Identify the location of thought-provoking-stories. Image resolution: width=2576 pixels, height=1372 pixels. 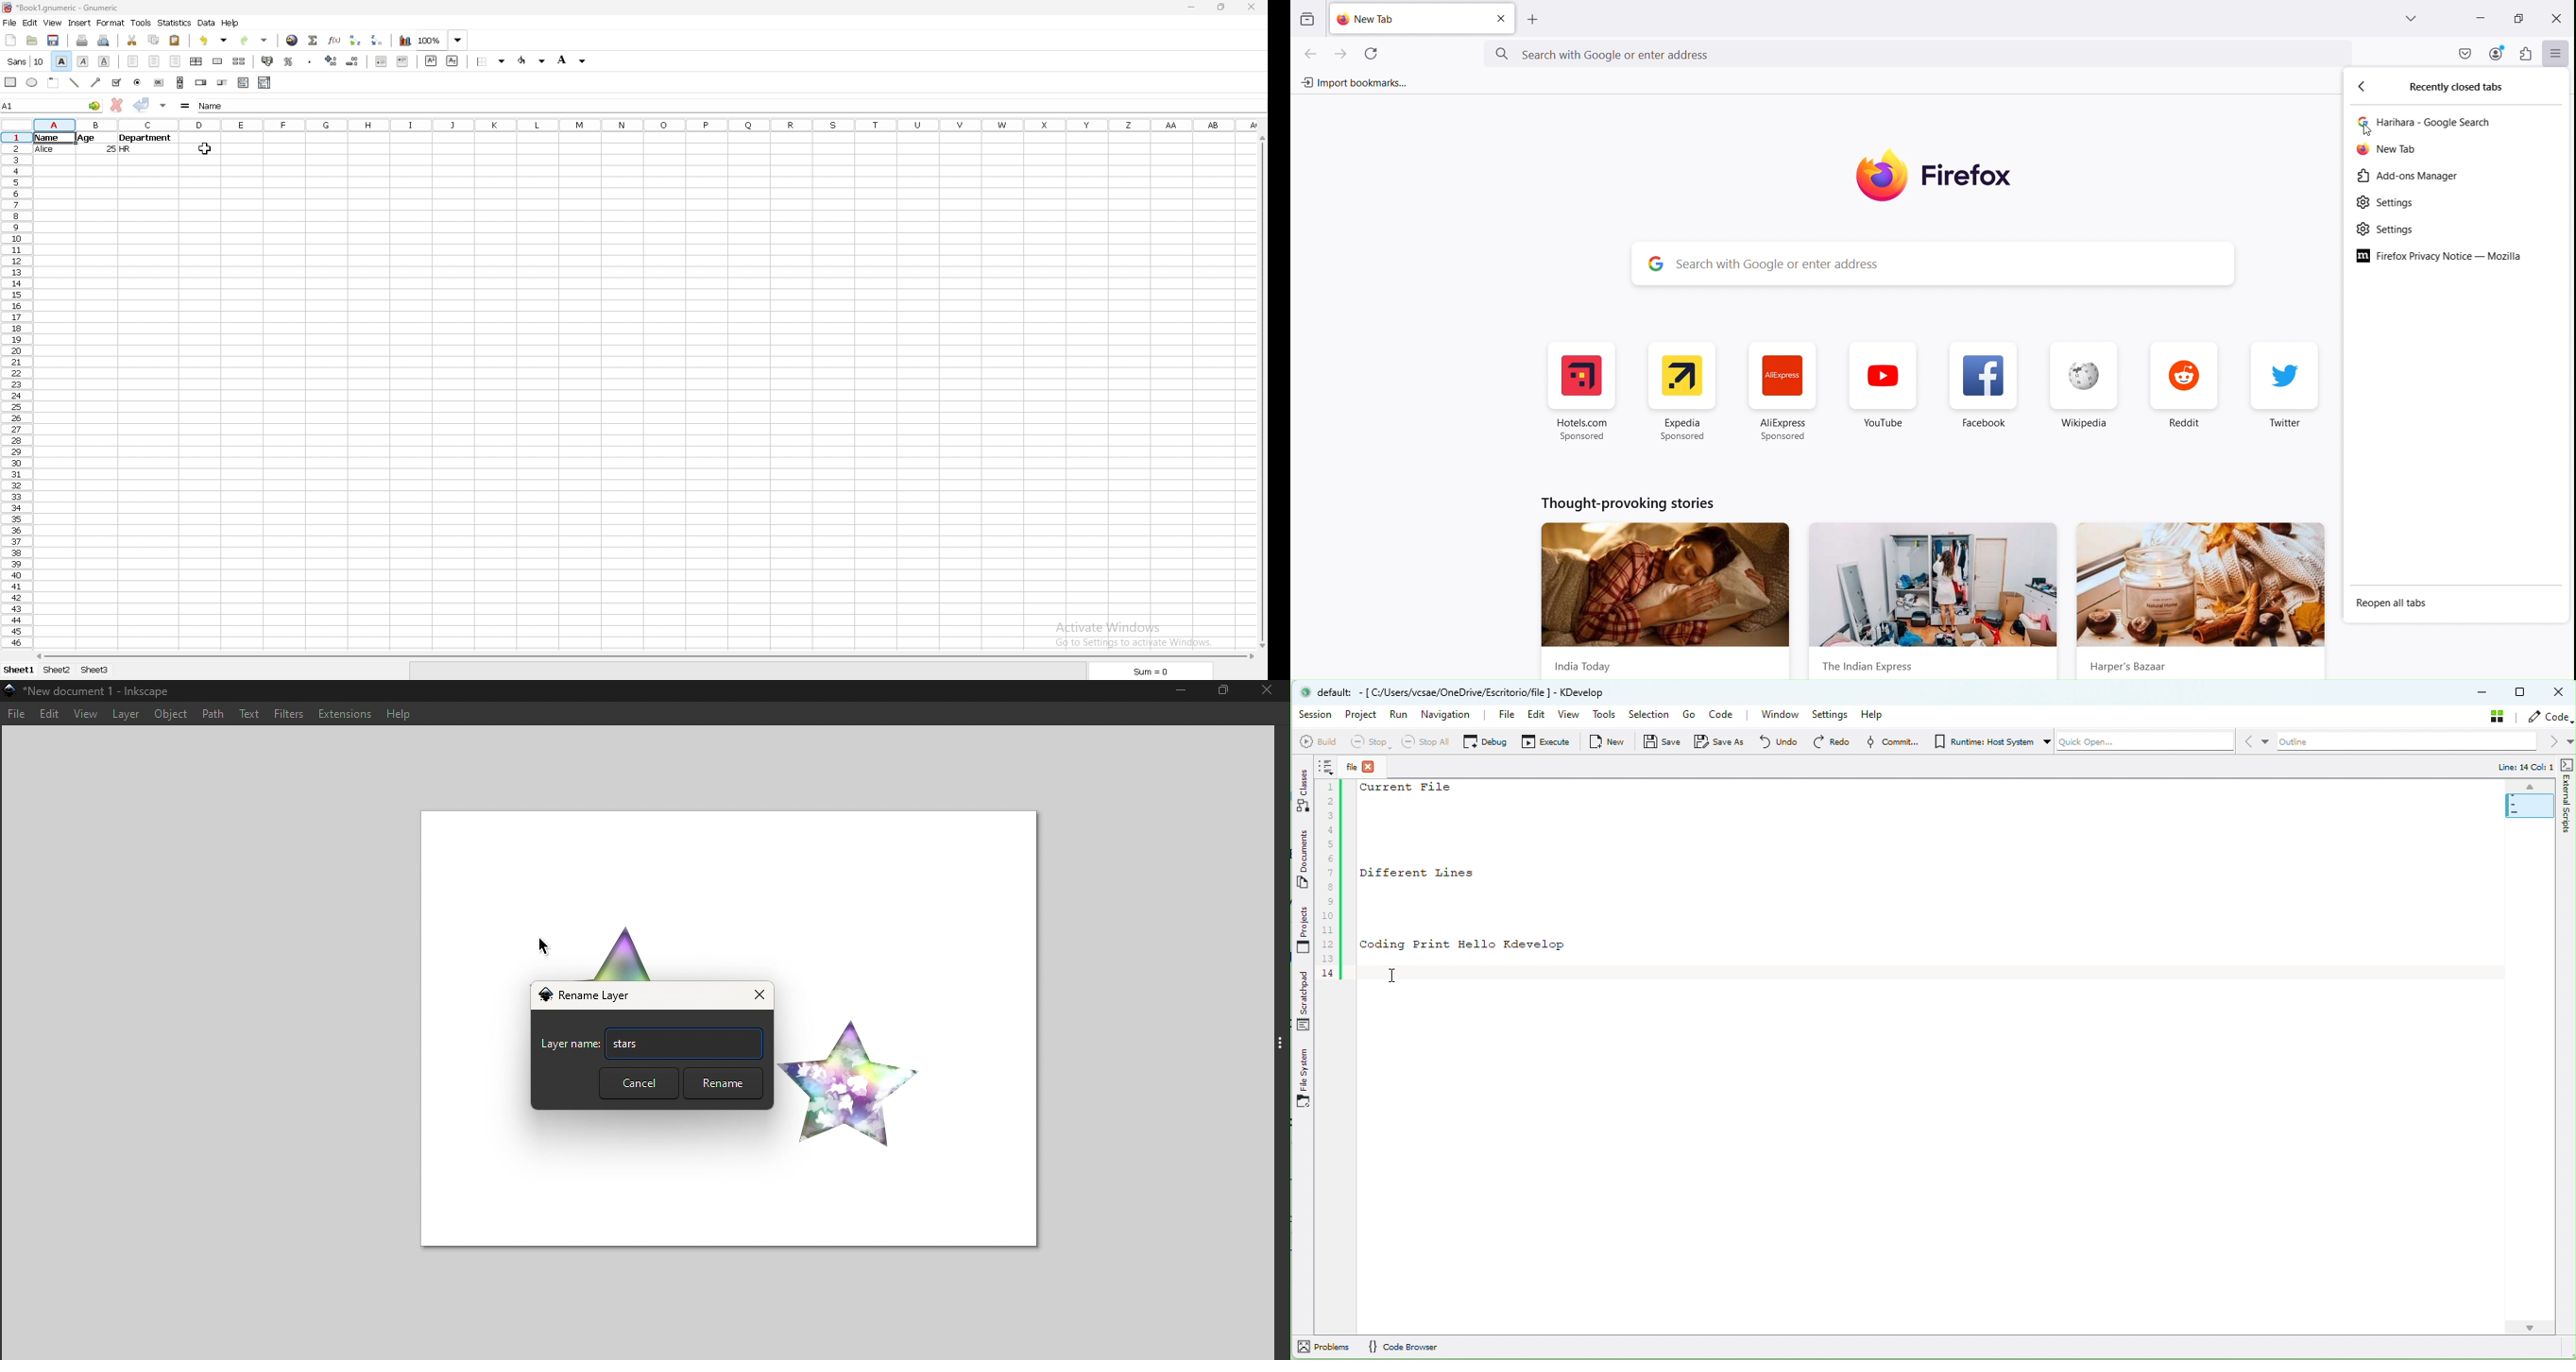
(1630, 503).